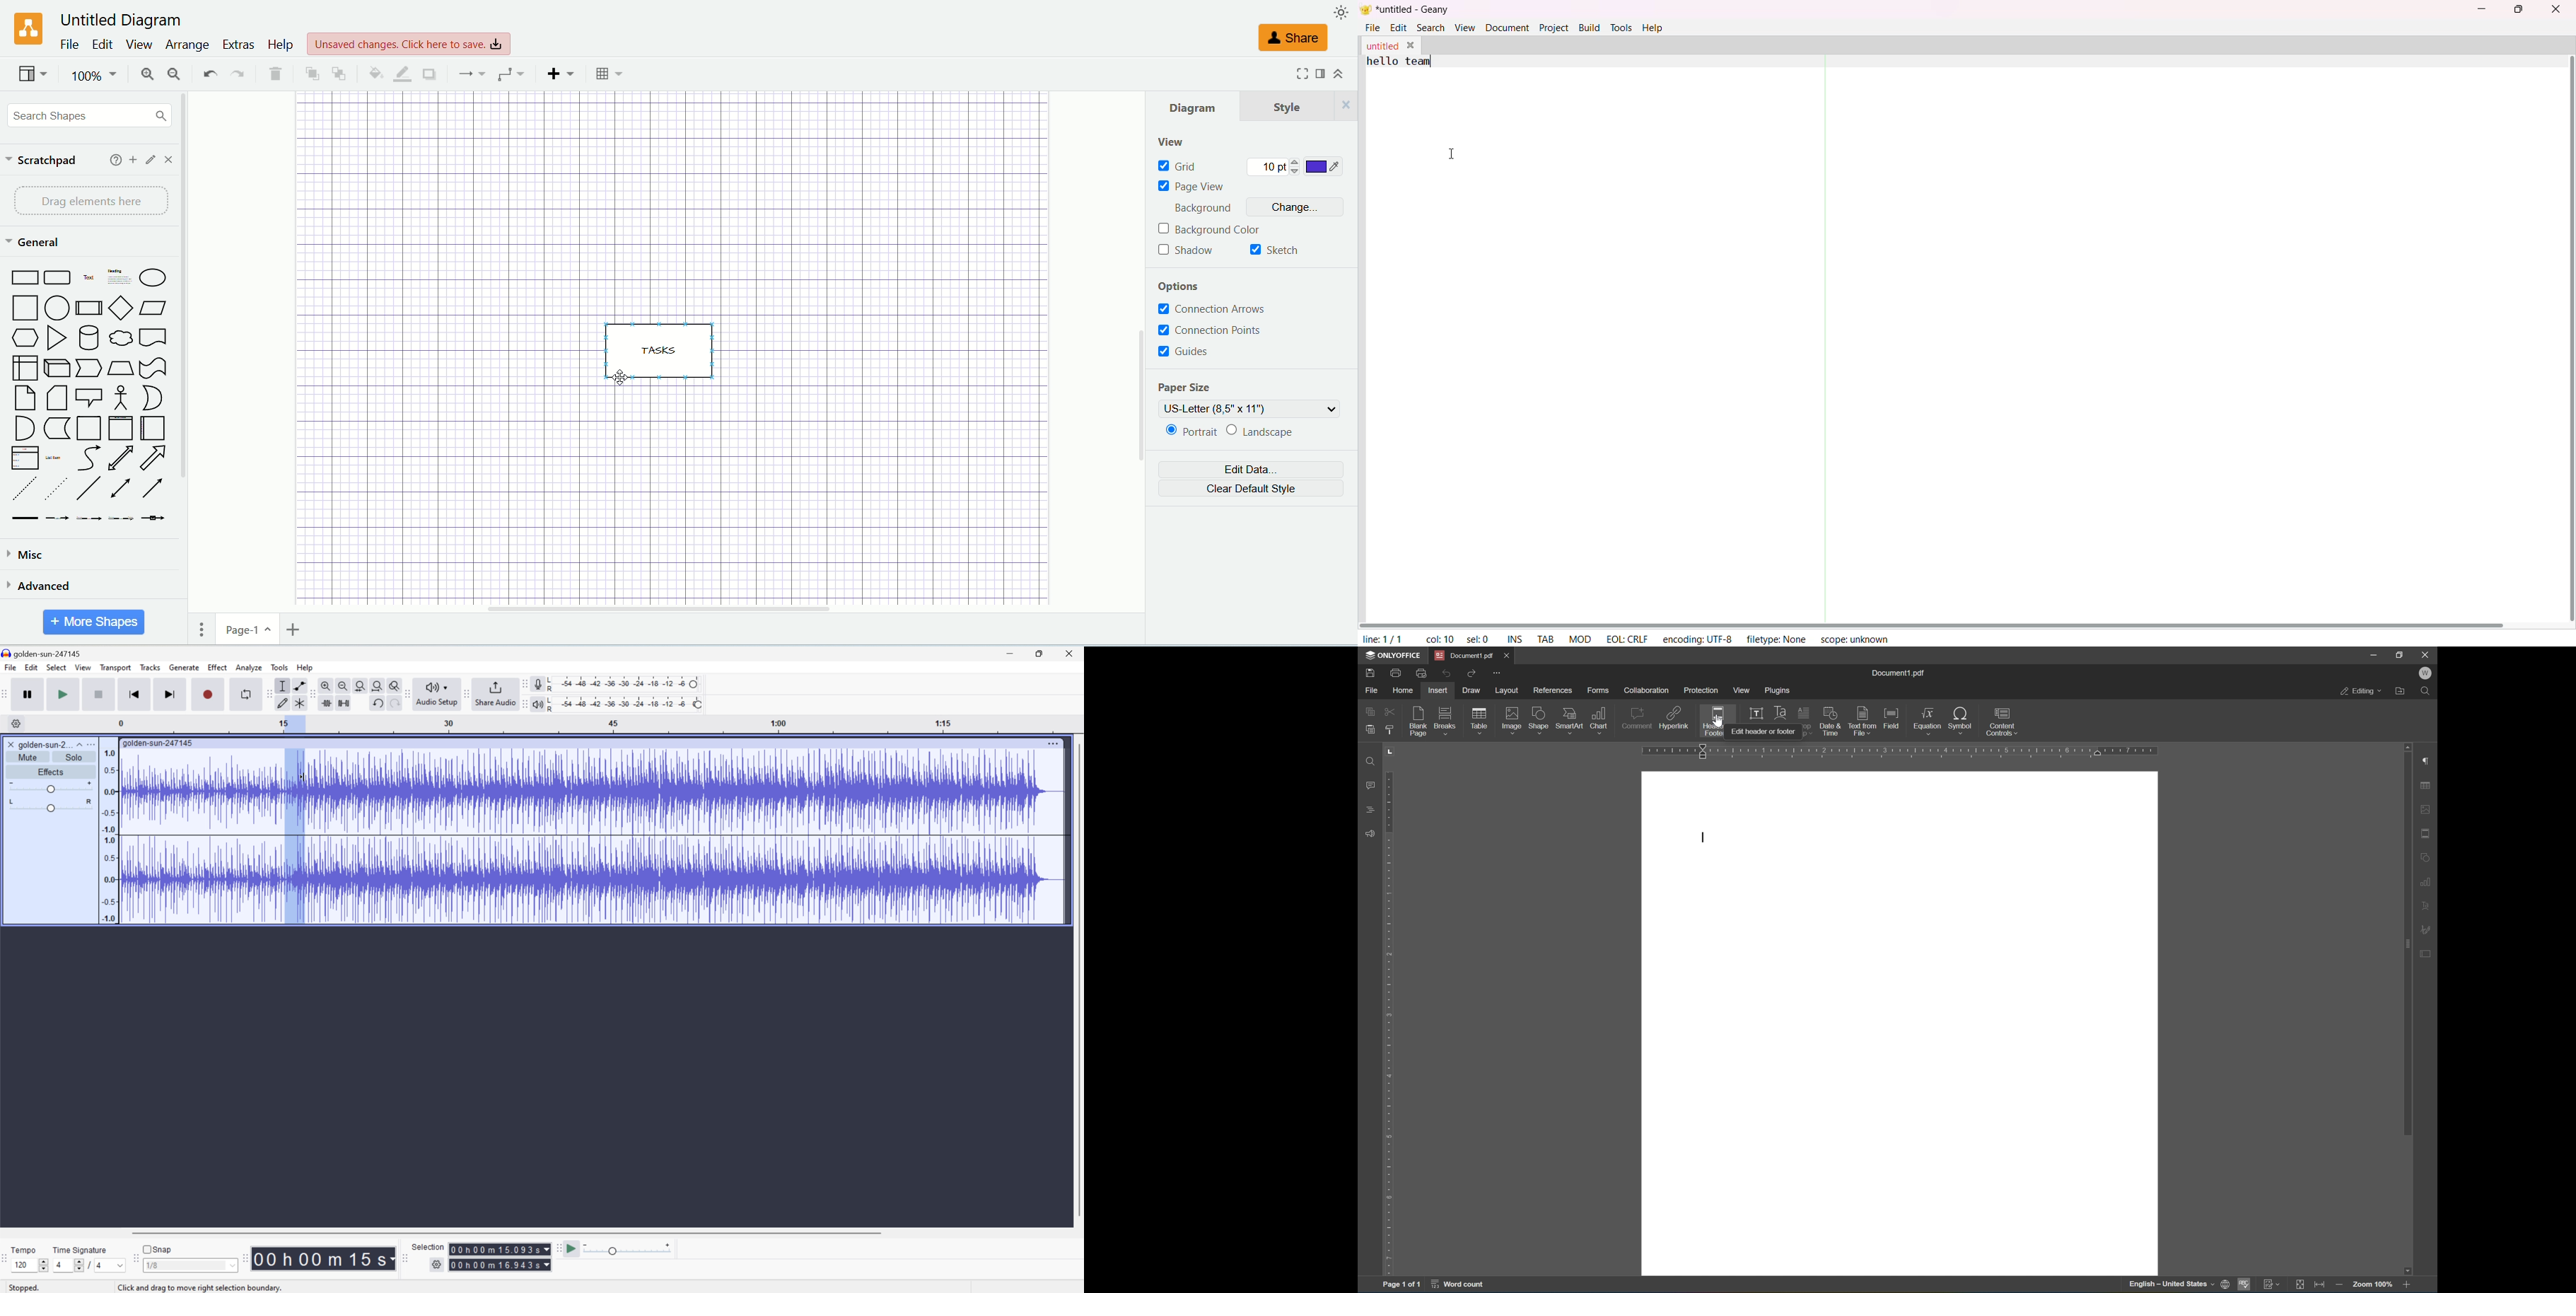 The height and width of the screenshot is (1316, 2576). What do you see at coordinates (153, 369) in the screenshot?
I see `Tape` at bounding box center [153, 369].